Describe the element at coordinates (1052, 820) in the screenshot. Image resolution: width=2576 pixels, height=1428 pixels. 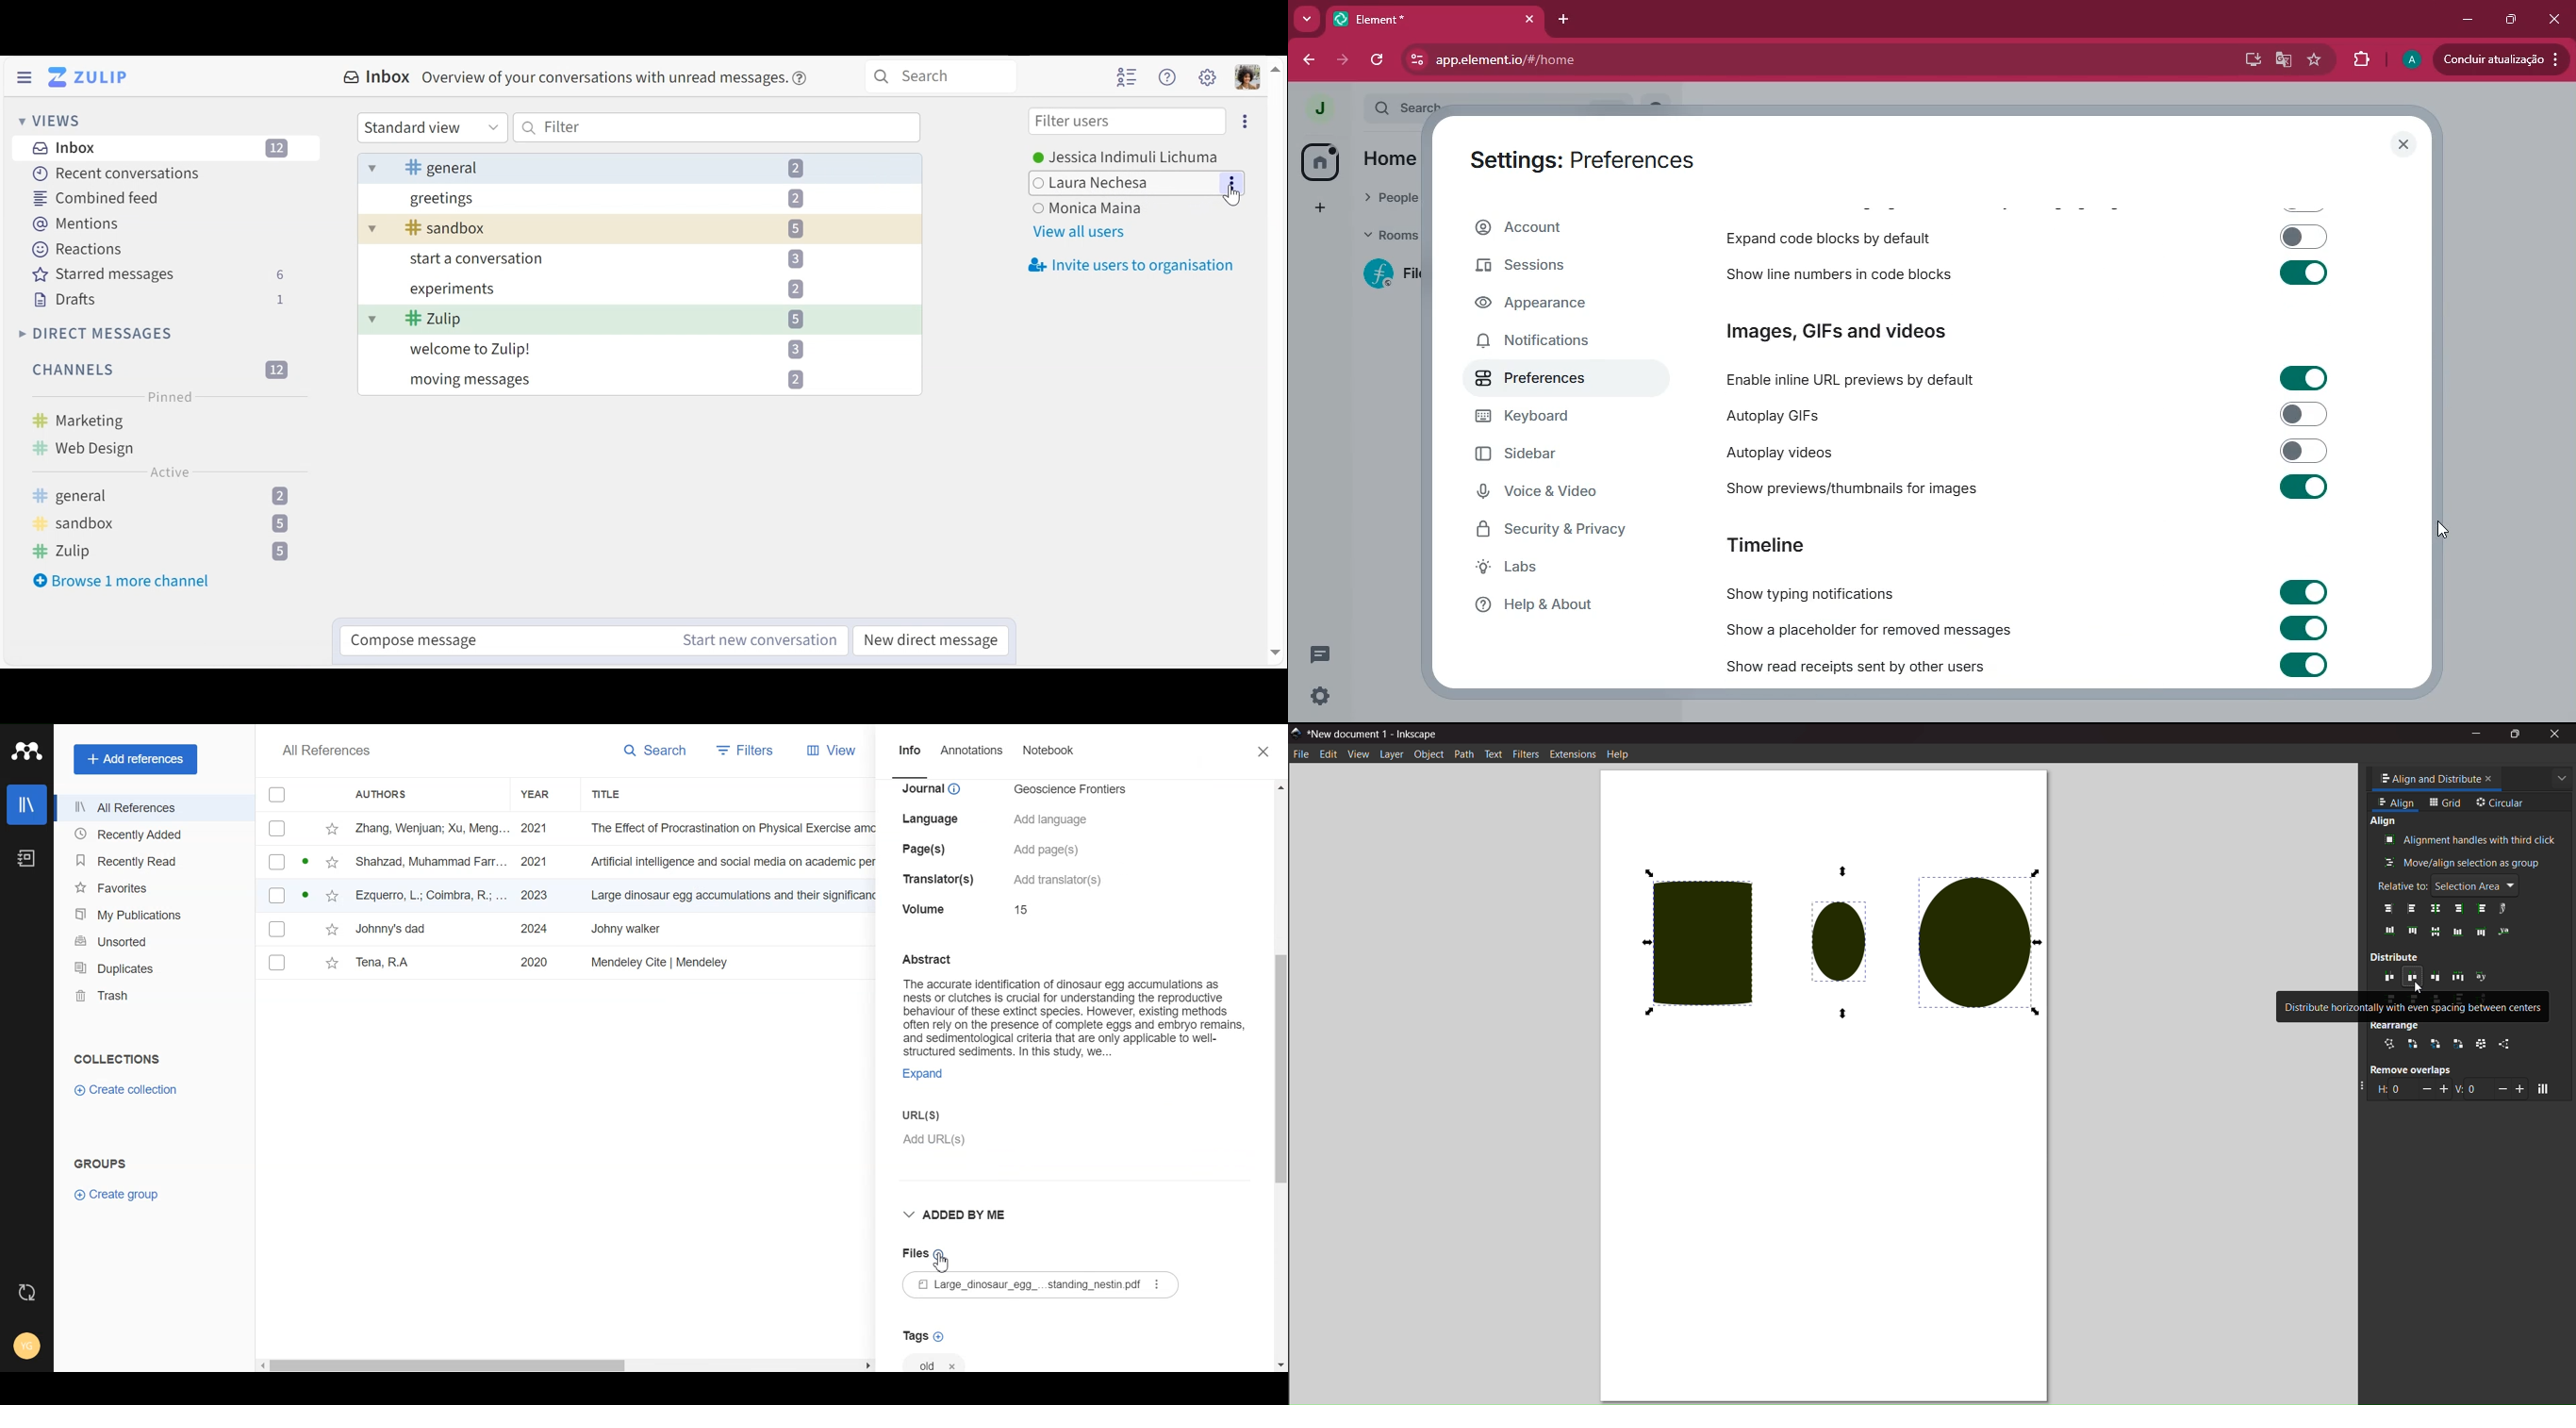
I see `details` at that location.